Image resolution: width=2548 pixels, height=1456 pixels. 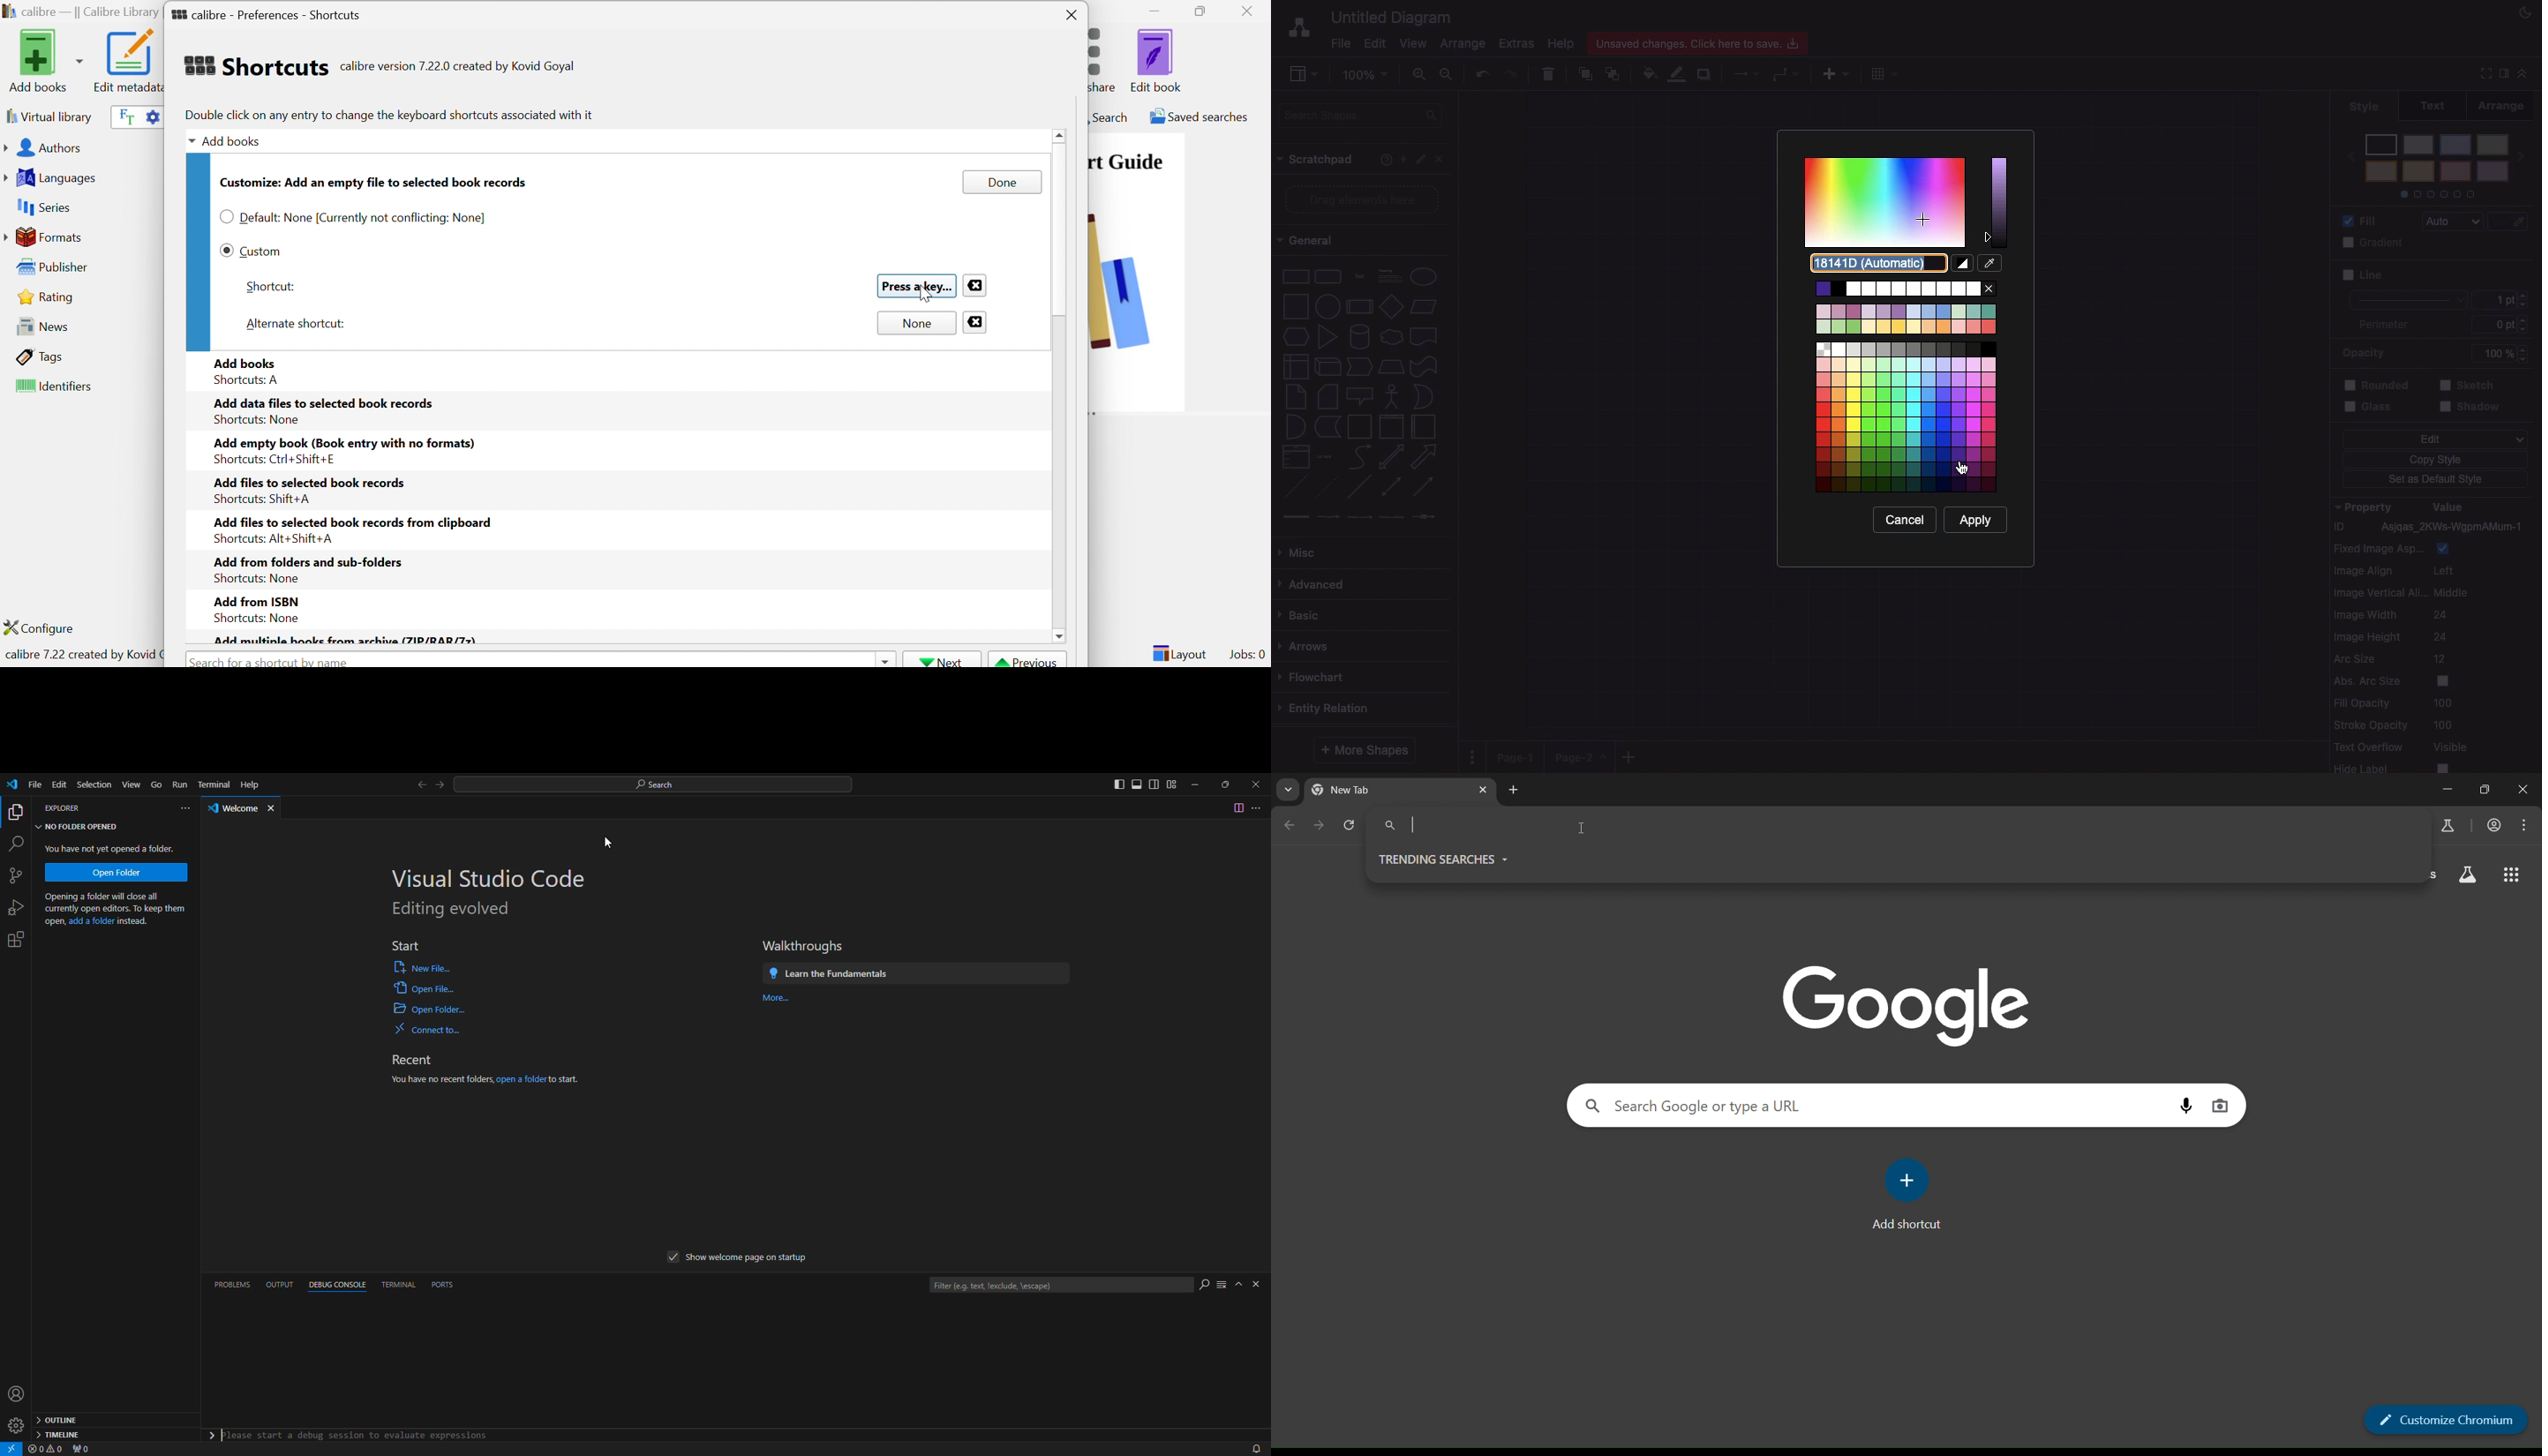 What do you see at coordinates (1427, 456) in the screenshot?
I see `arrow` at bounding box center [1427, 456].